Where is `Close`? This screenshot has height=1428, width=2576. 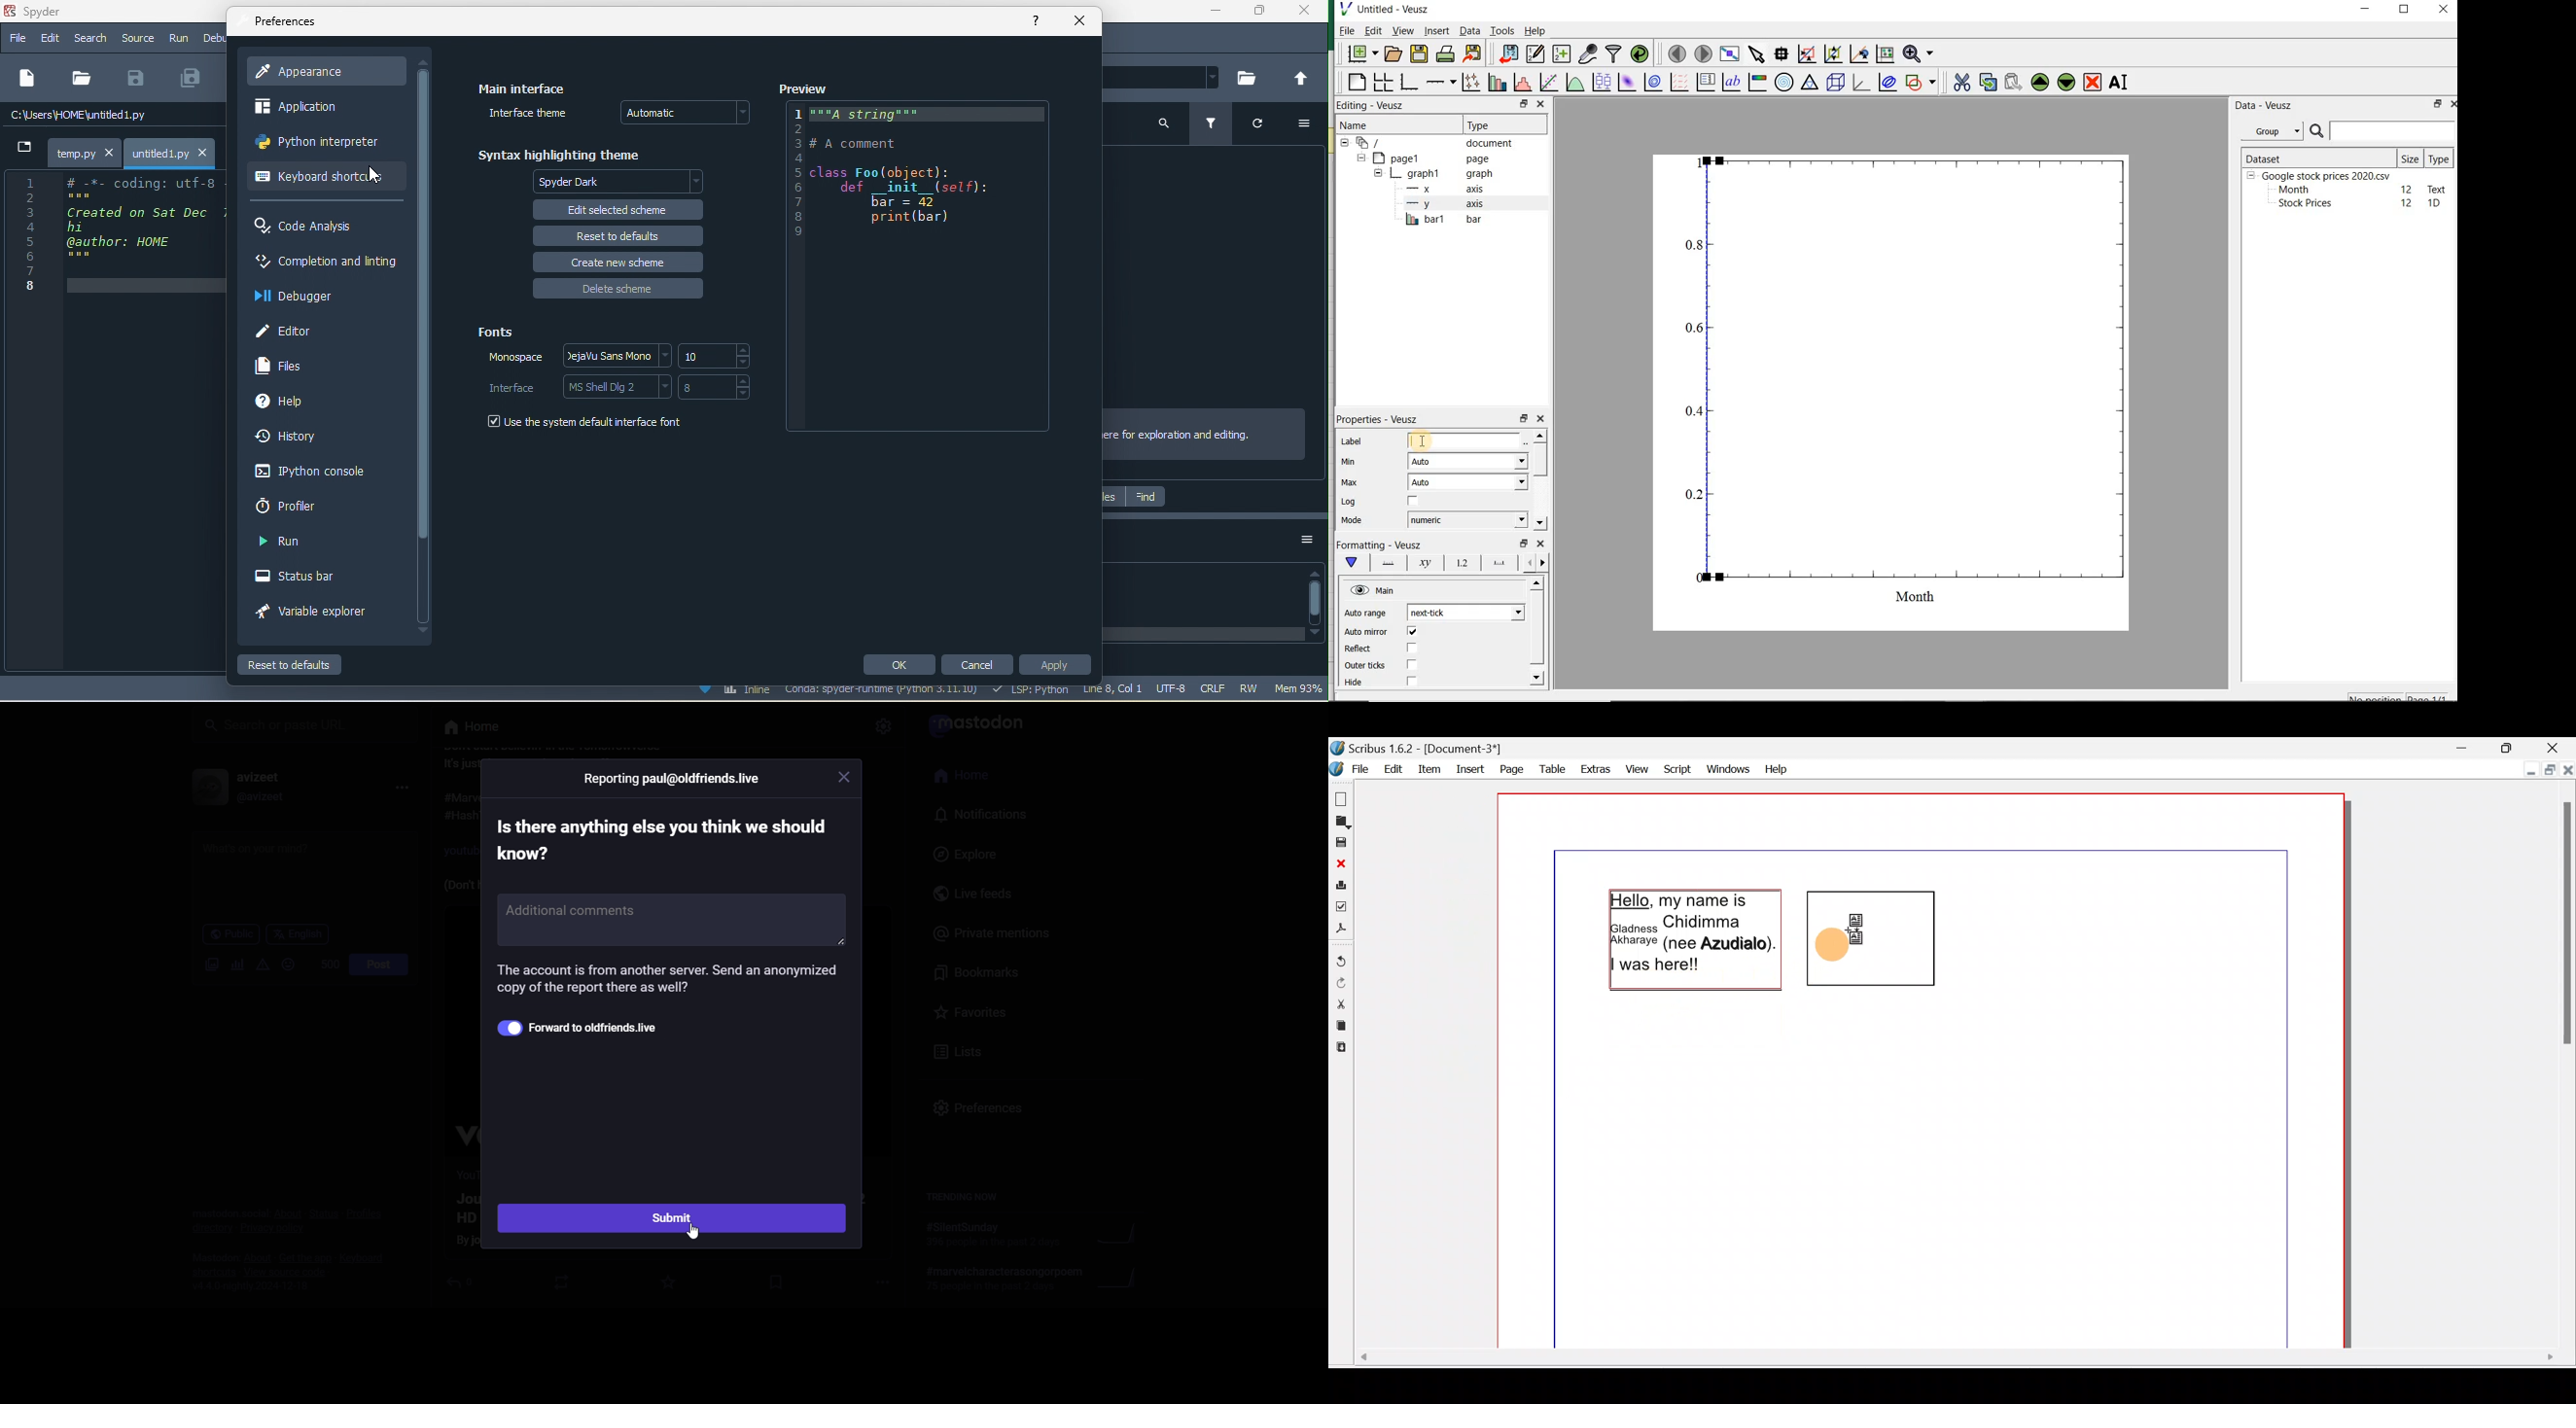
Close is located at coordinates (2553, 746).